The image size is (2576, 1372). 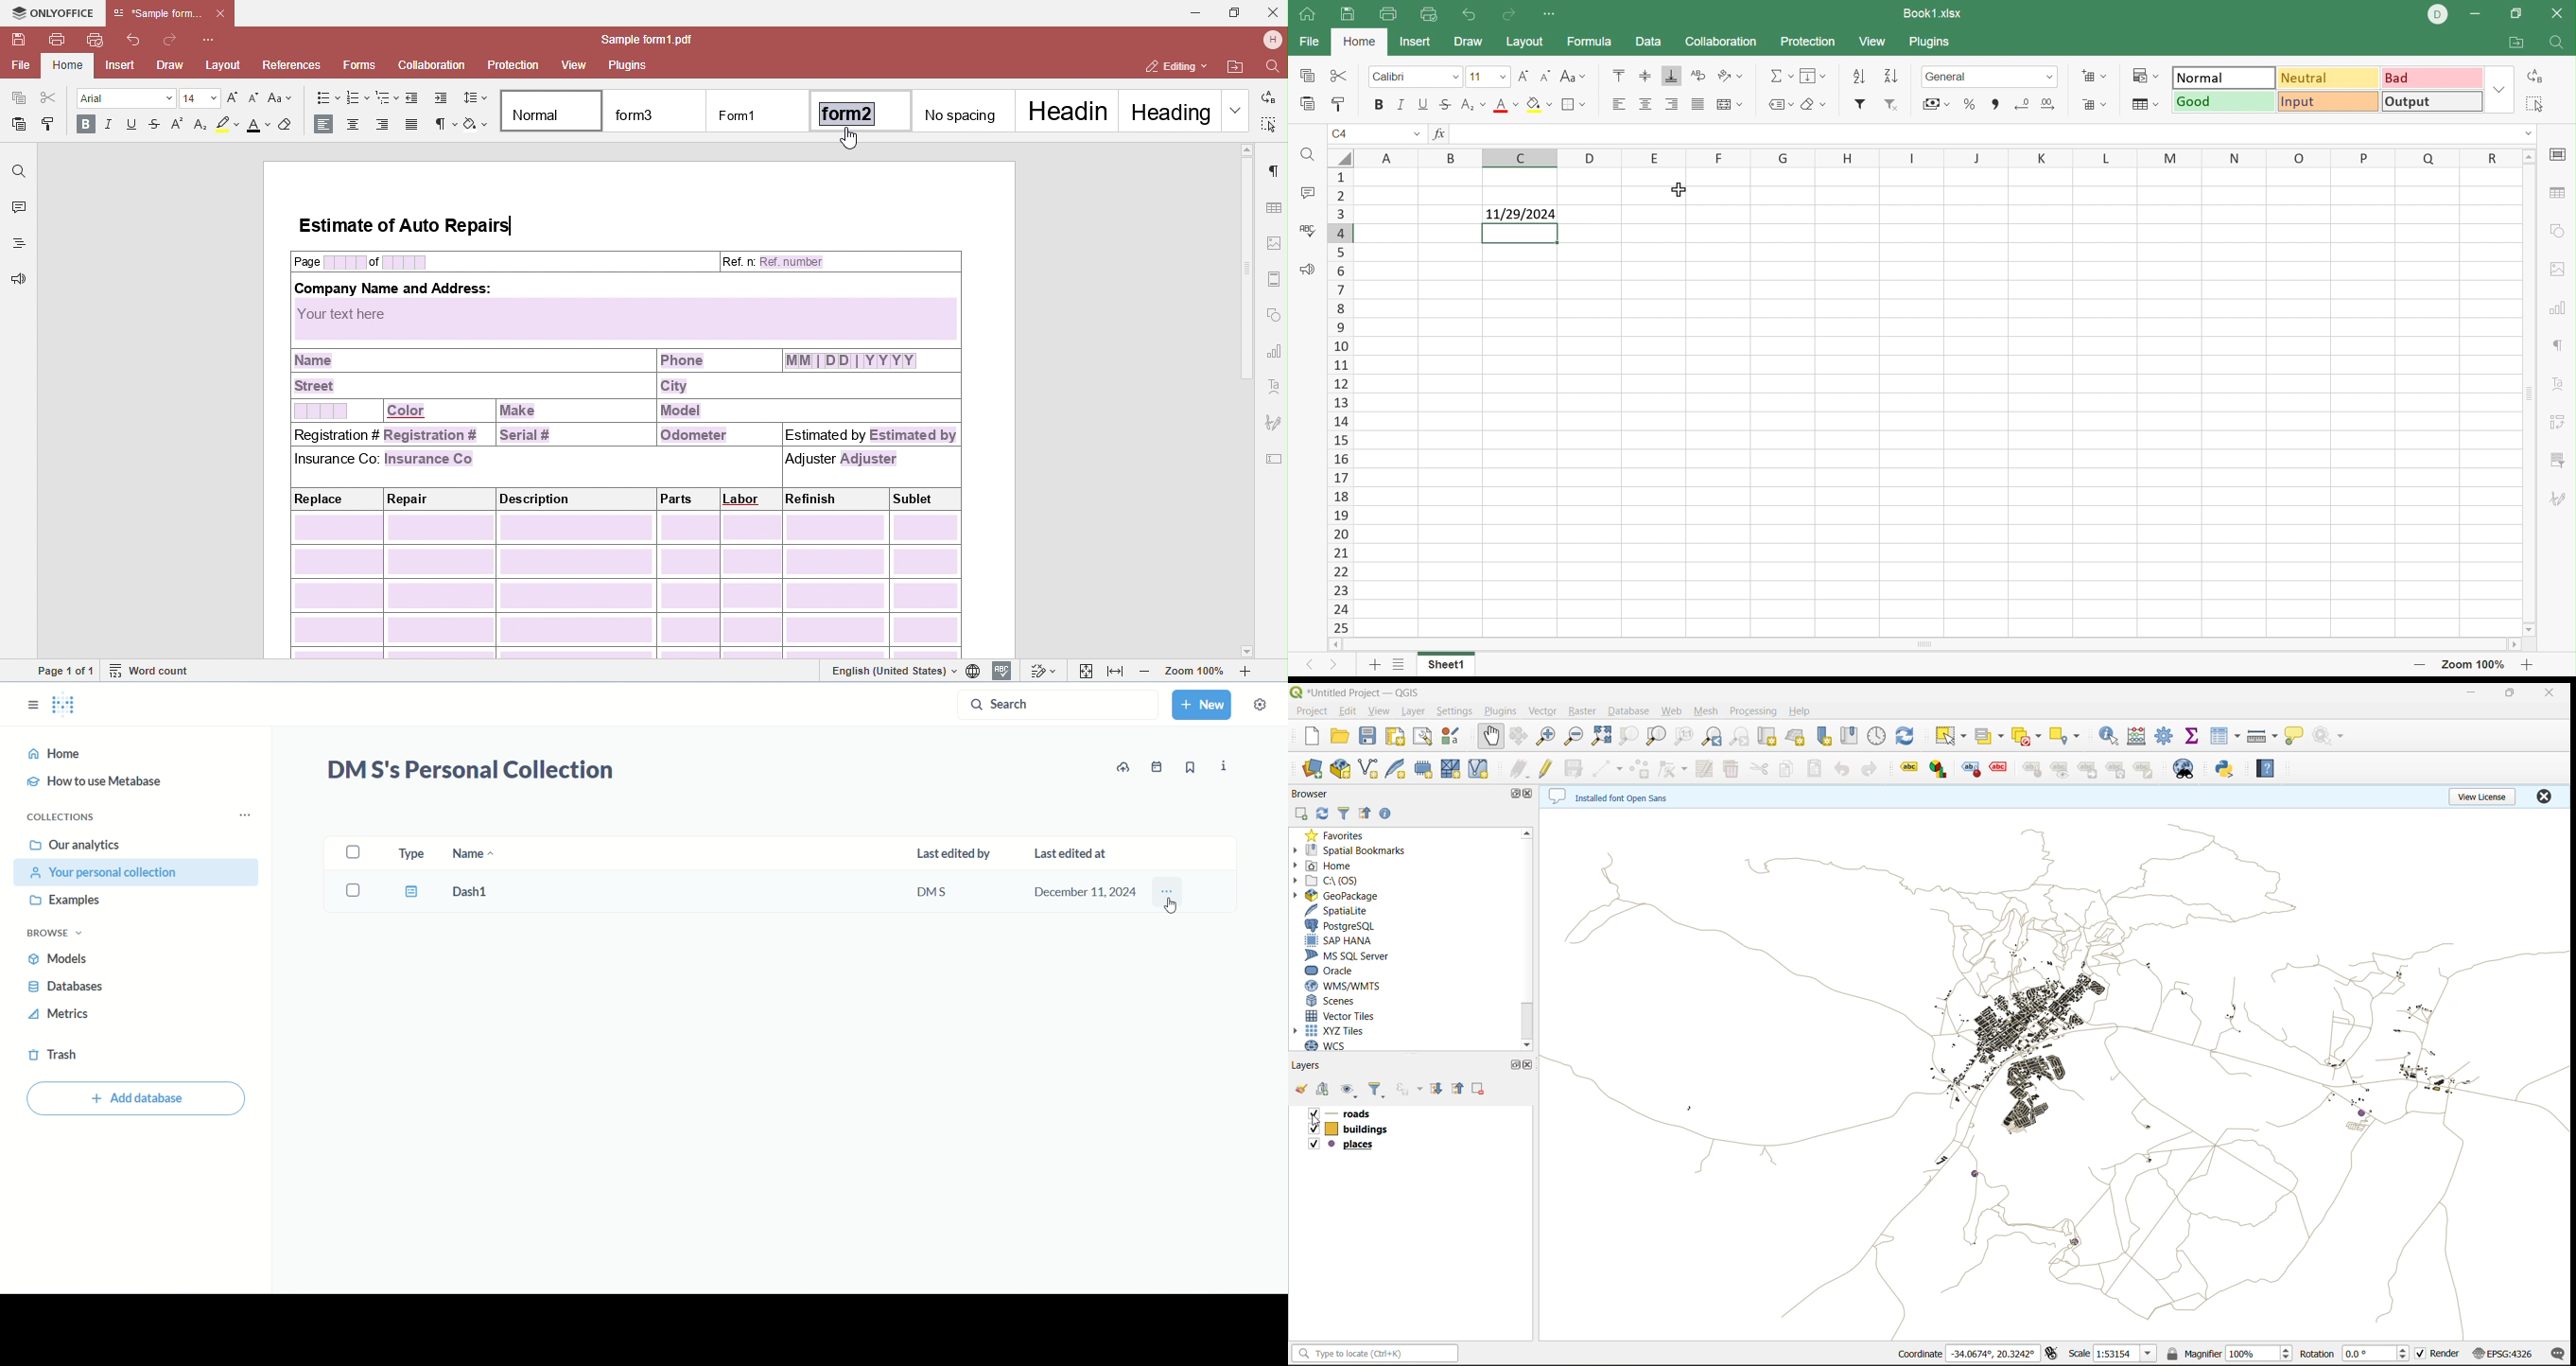 I want to click on browse, so click(x=61, y=935).